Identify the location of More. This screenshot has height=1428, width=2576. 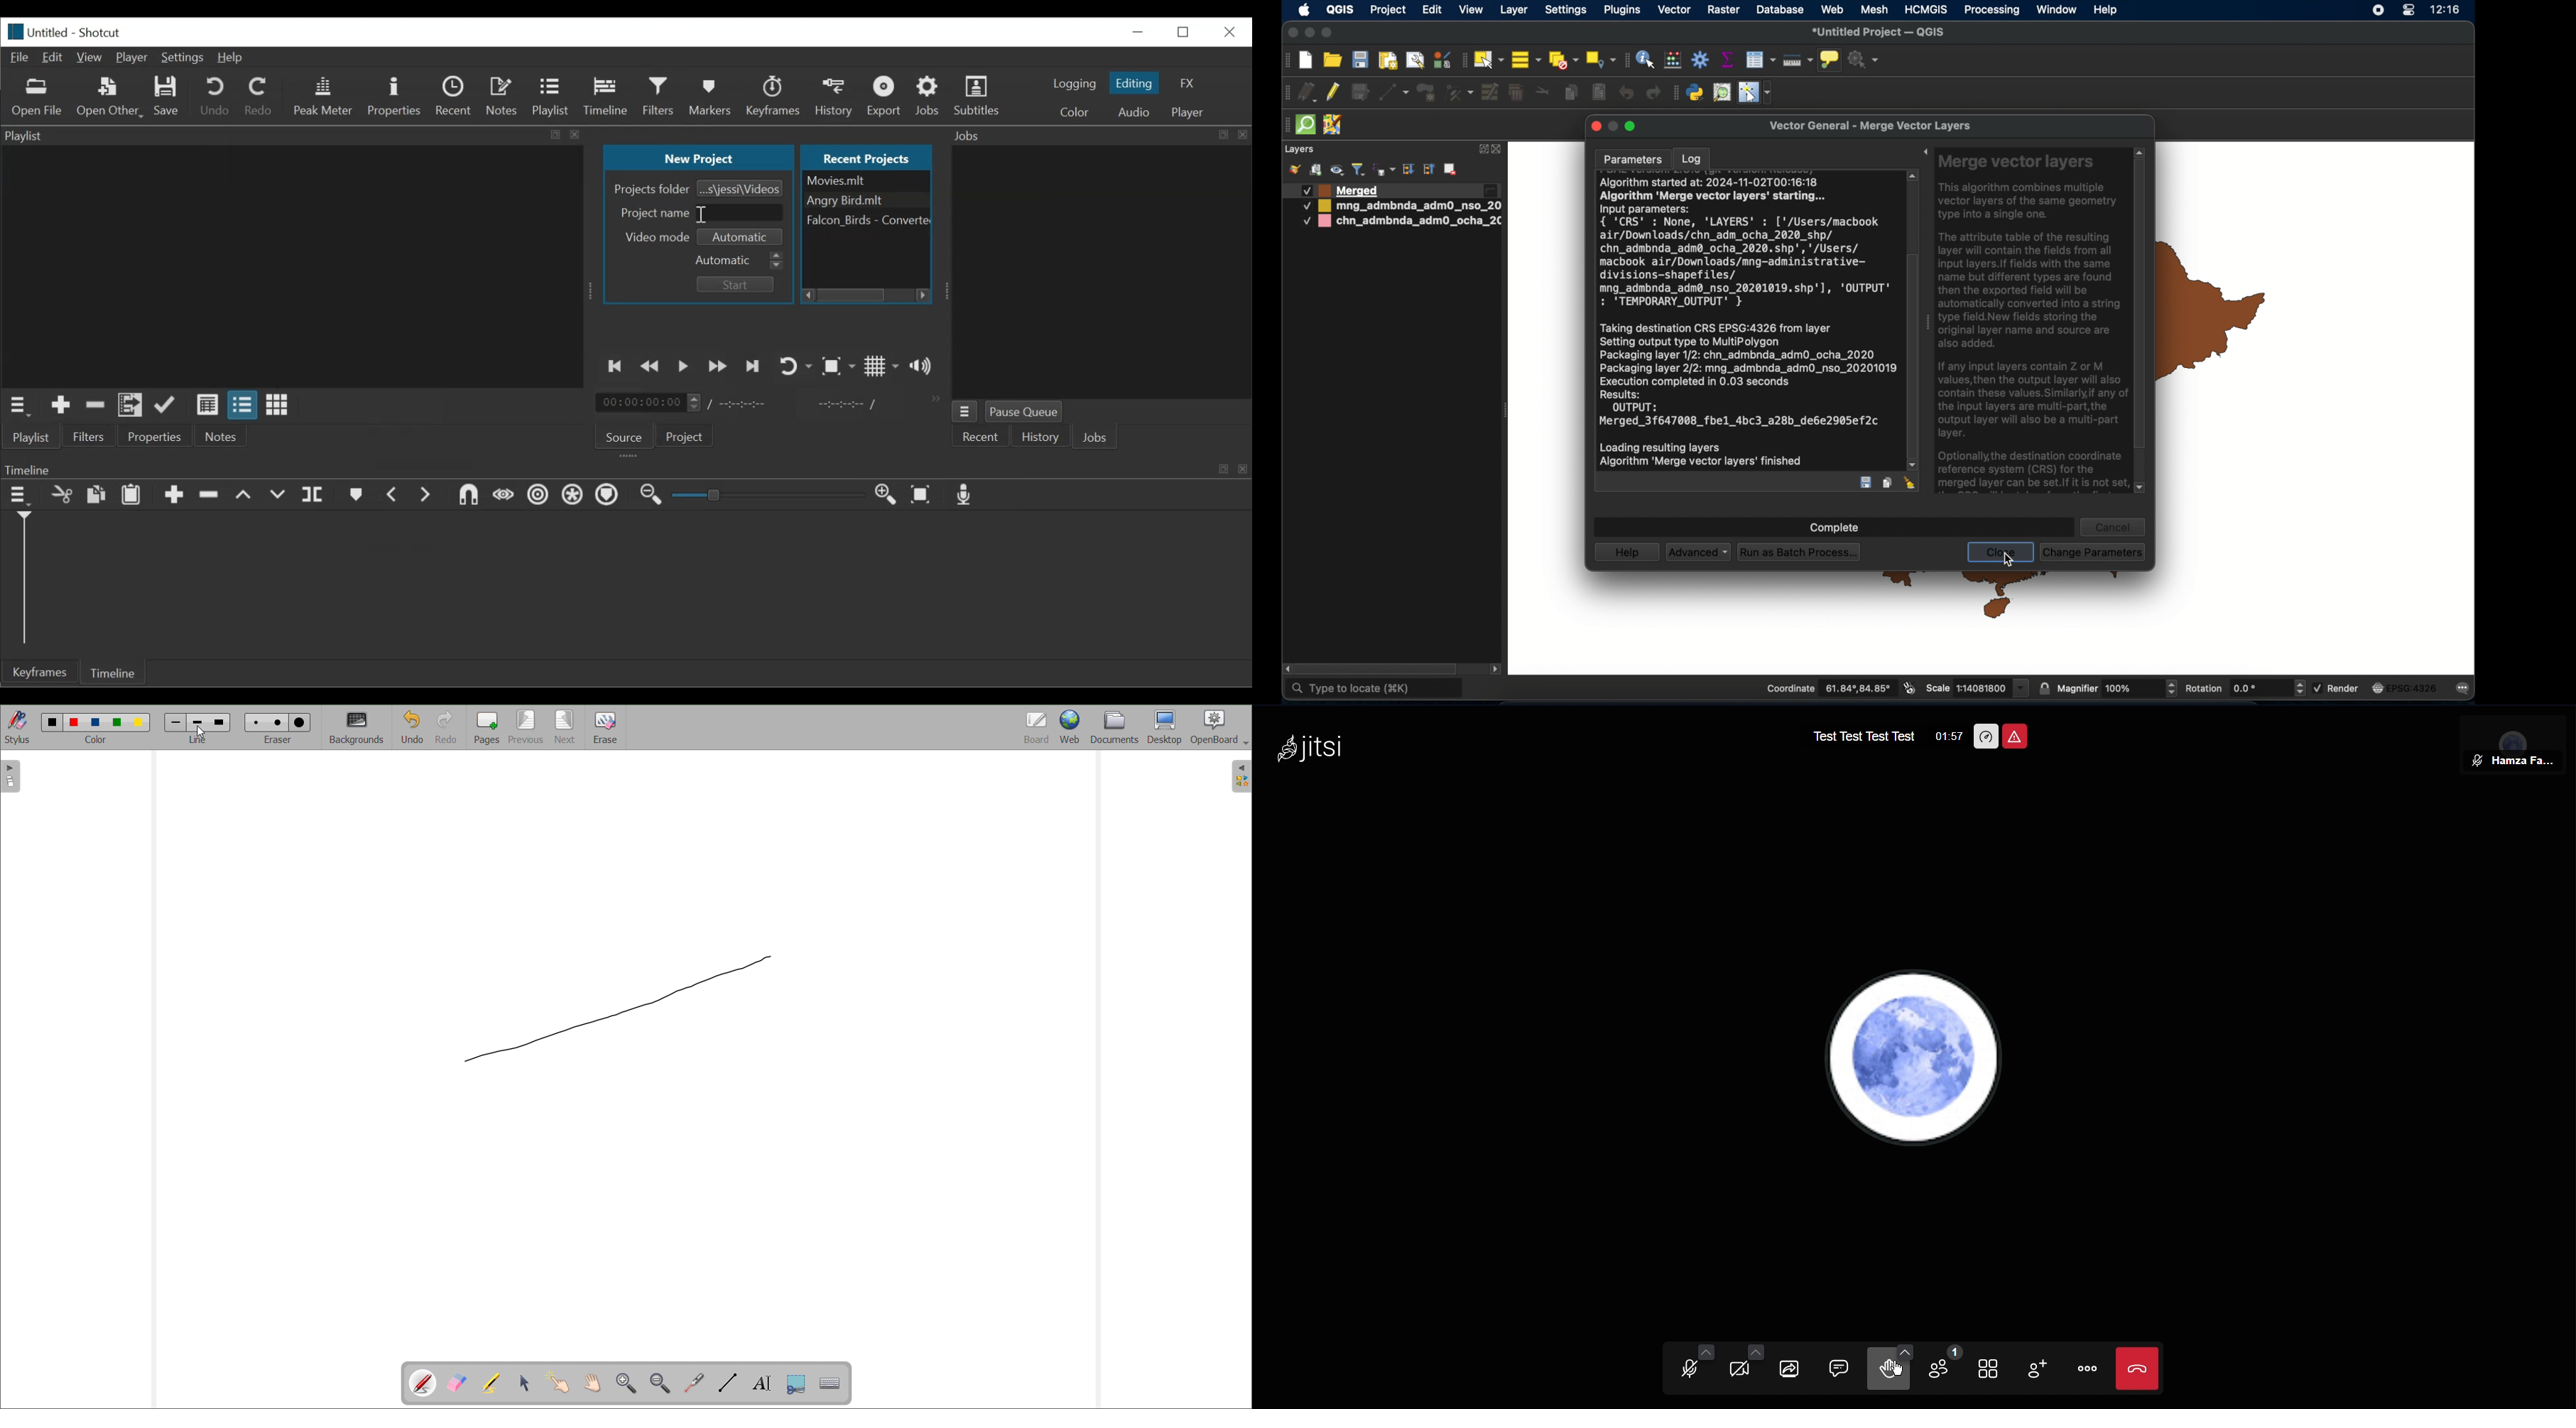
(2094, 1369).